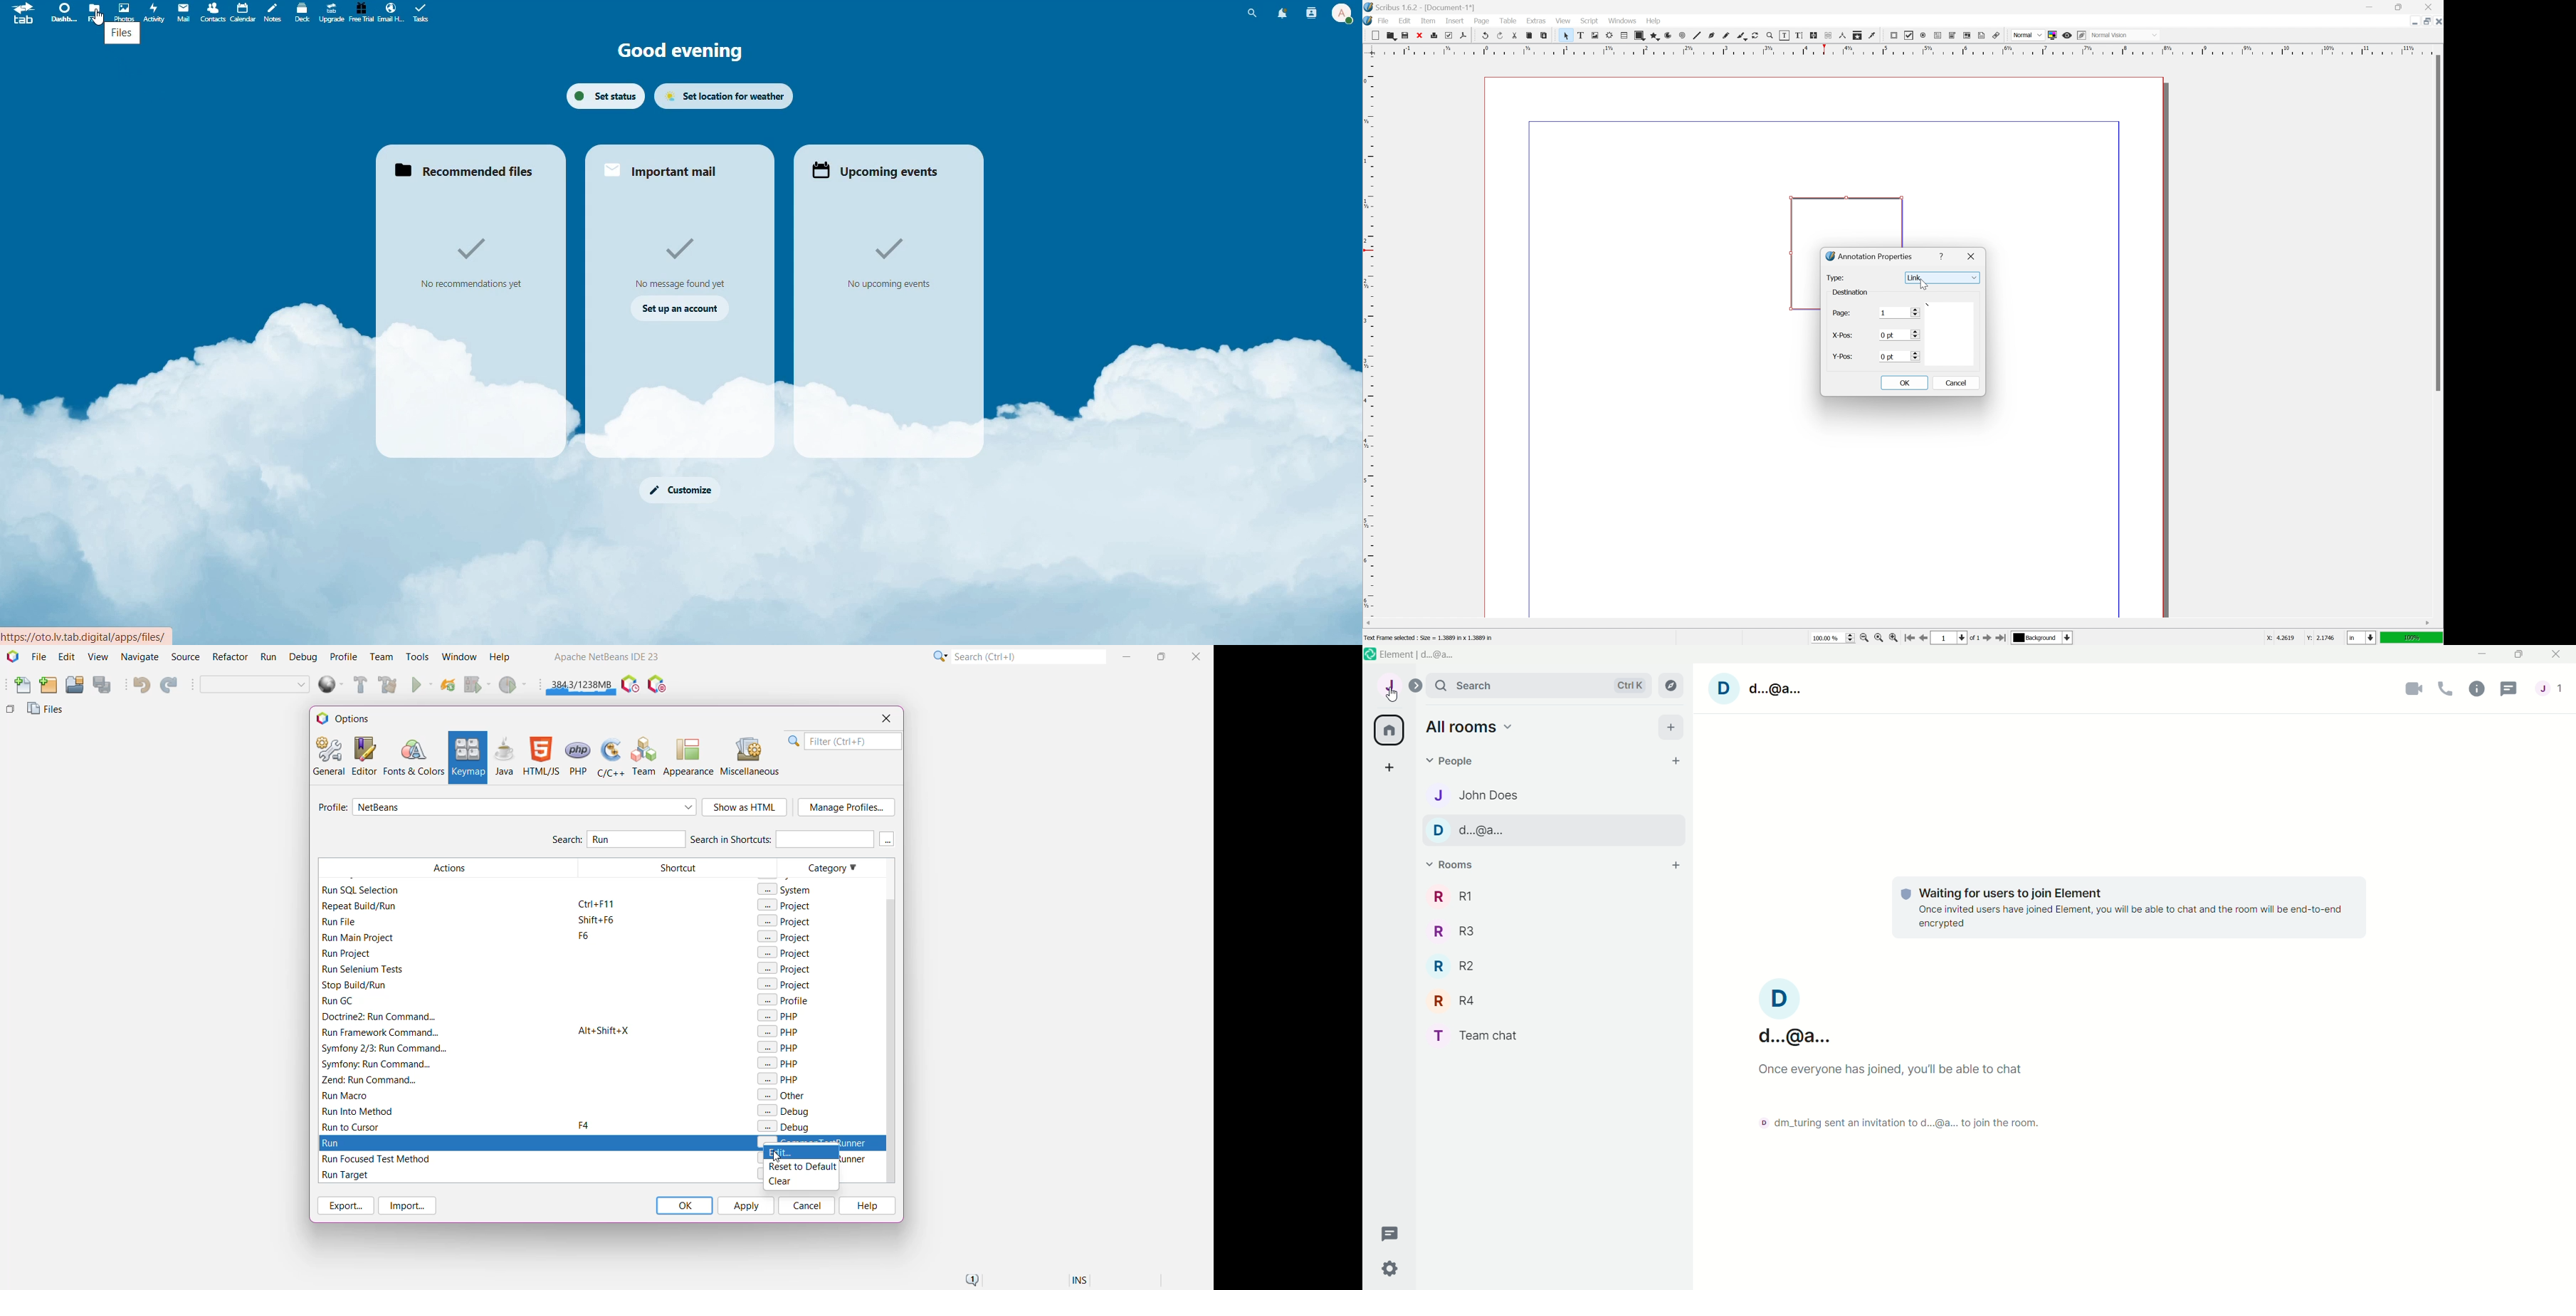 The width and height of the screenshot is (2576, 1316). What do you see at coordinates (2429, 7) in the screenshot?
I see `close` at bounding box center [2429, 7].